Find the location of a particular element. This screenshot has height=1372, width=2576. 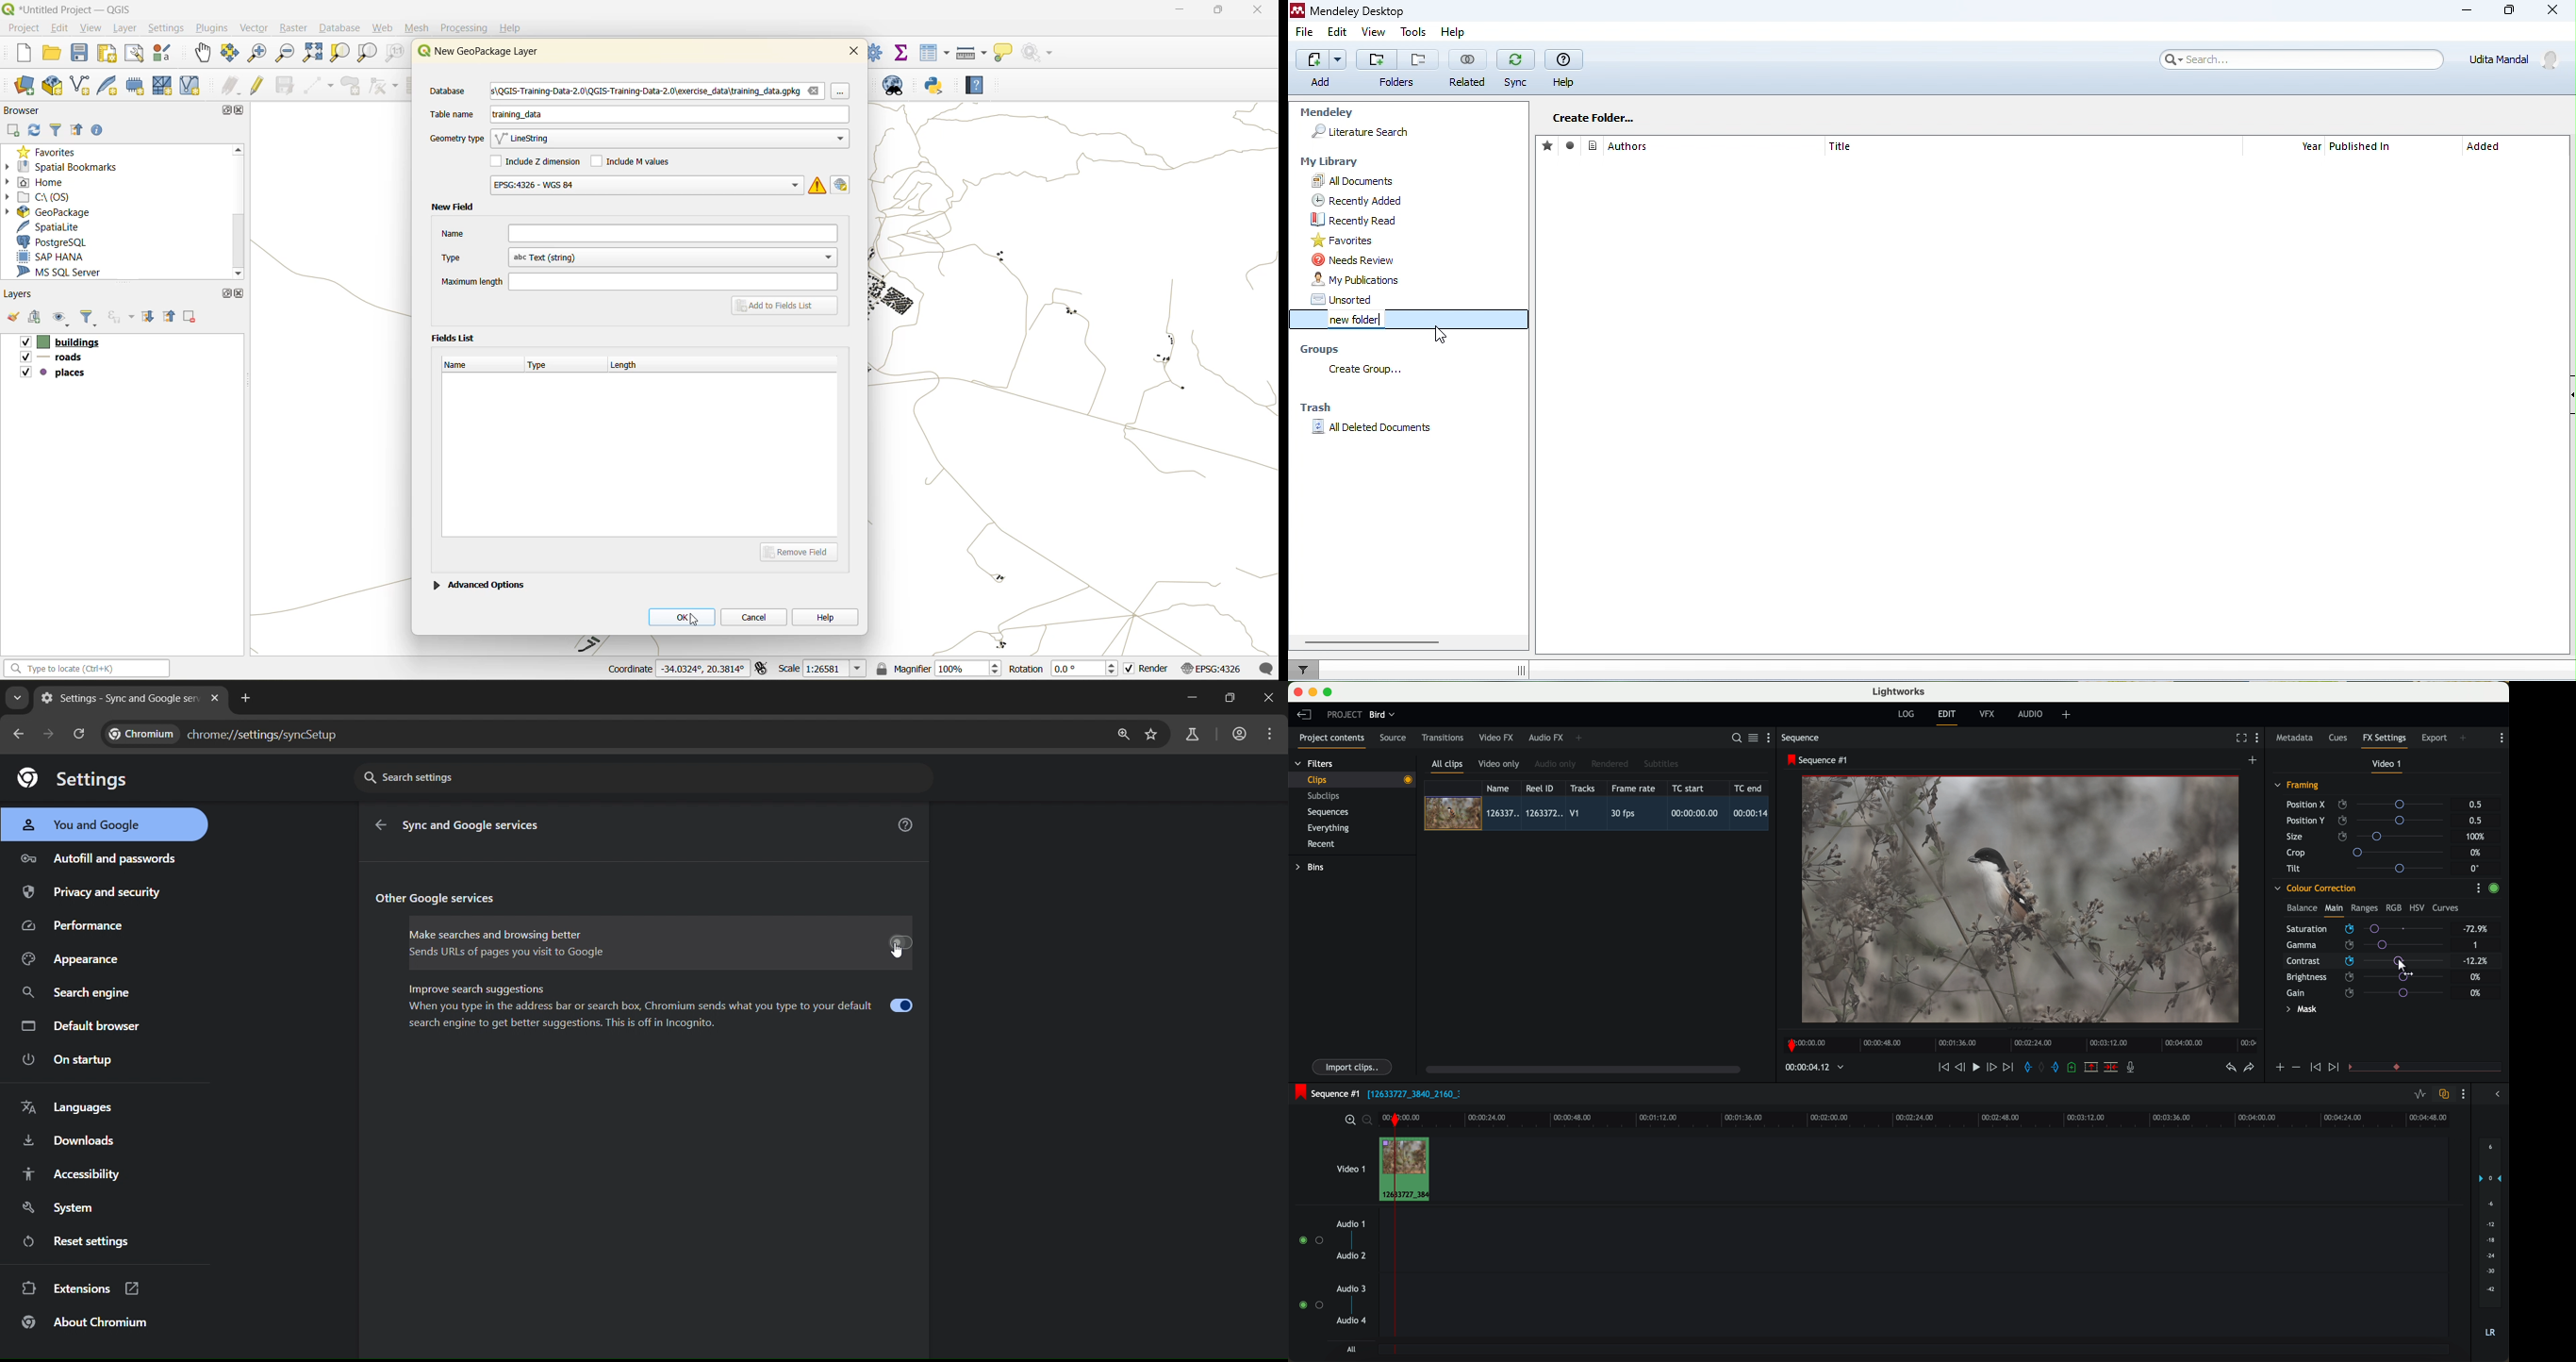

geopackage is located at coordinates (47, 211).